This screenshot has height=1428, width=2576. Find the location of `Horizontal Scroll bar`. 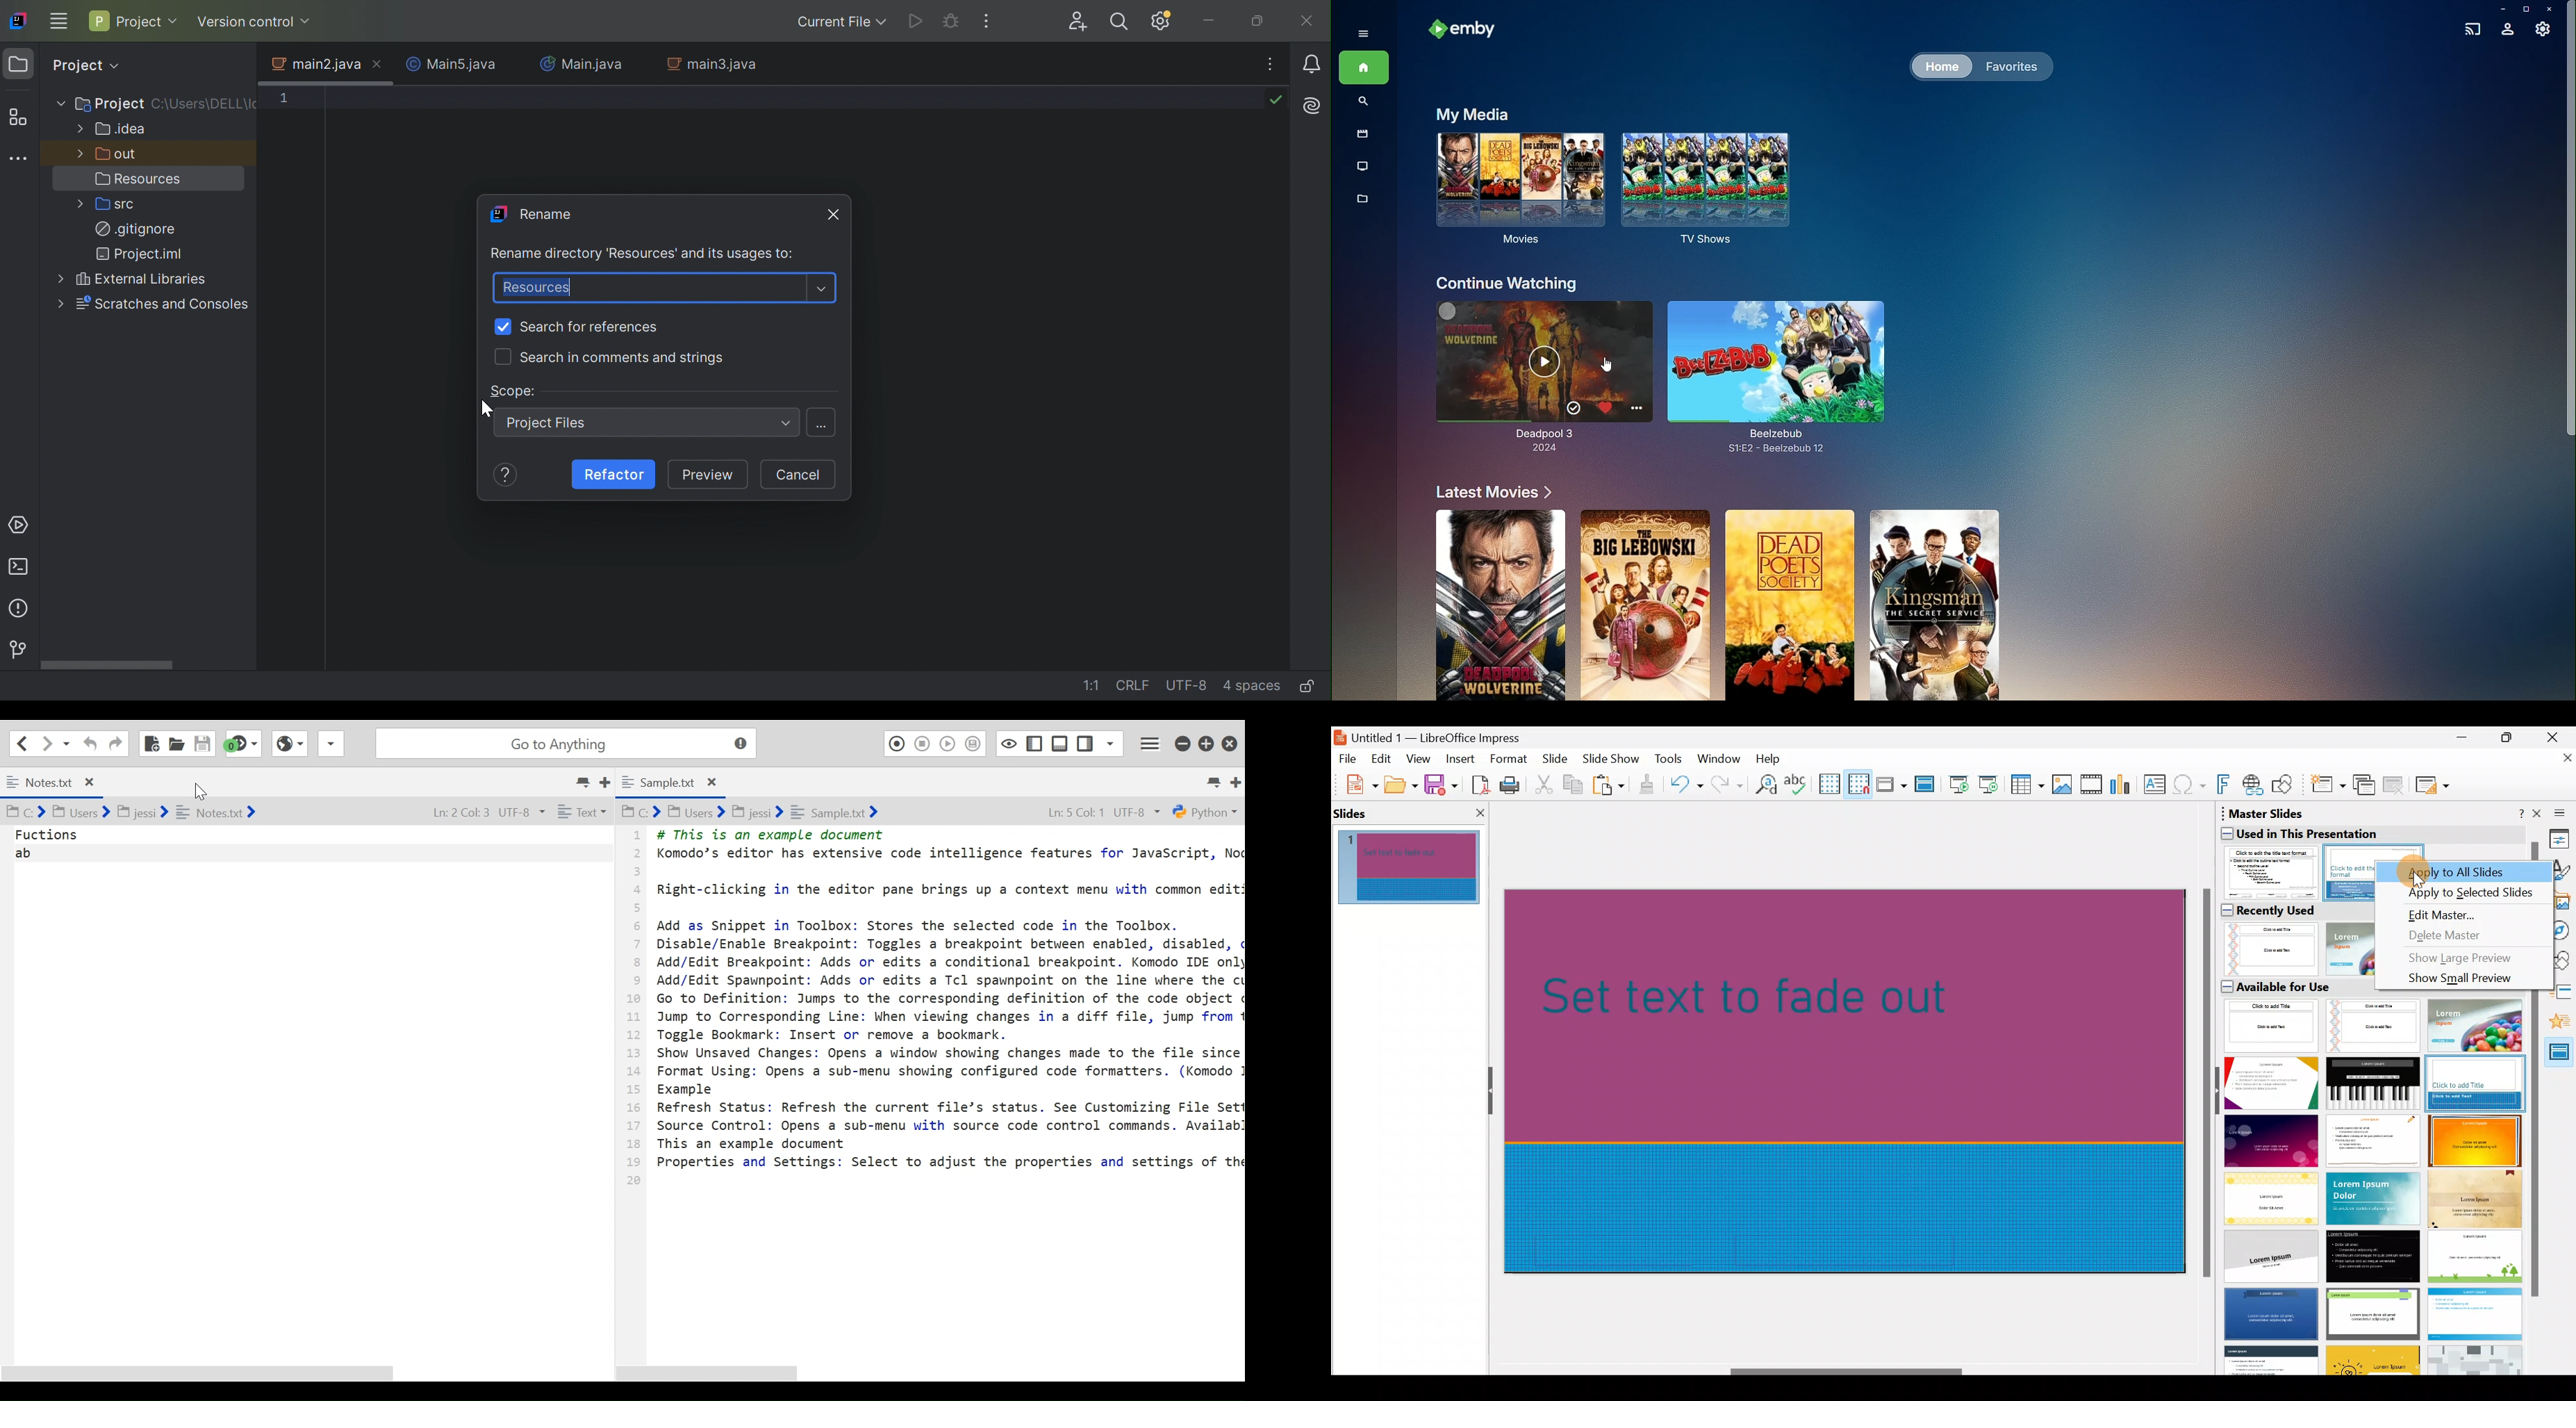

Horizontal Scroll bar is located at coordinates (715, 1373).